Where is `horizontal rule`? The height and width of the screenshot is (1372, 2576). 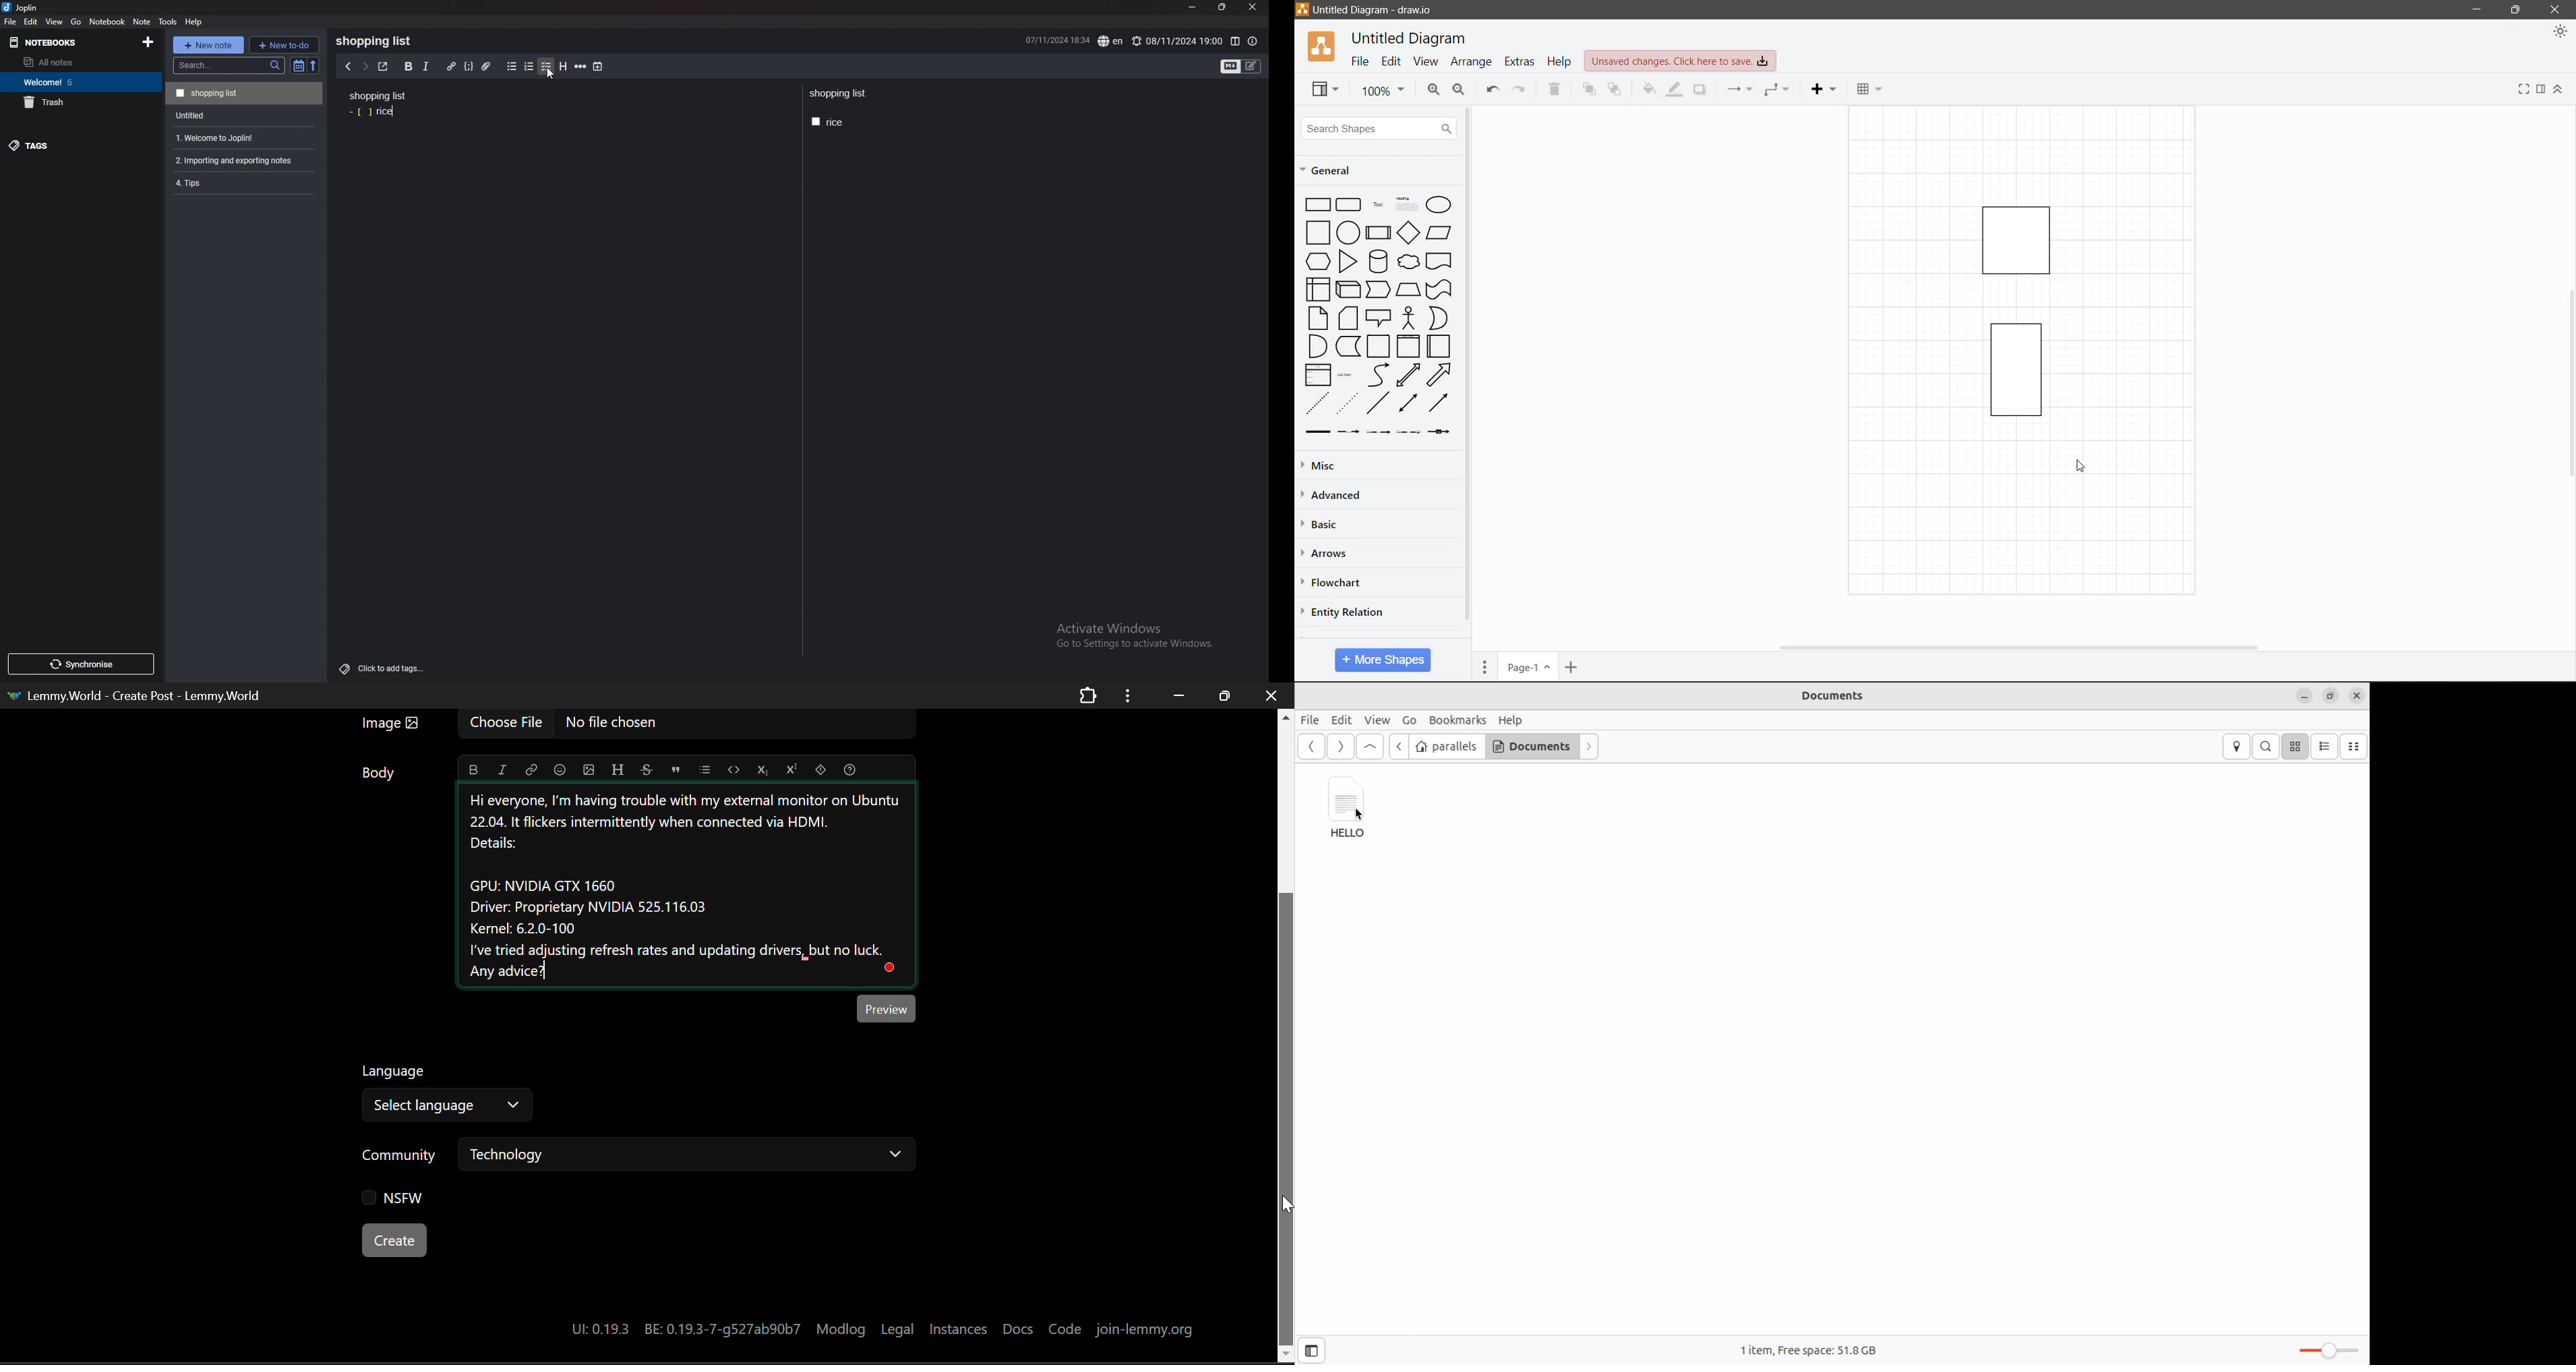 horizontal rule is located at coordinates (580, 67).